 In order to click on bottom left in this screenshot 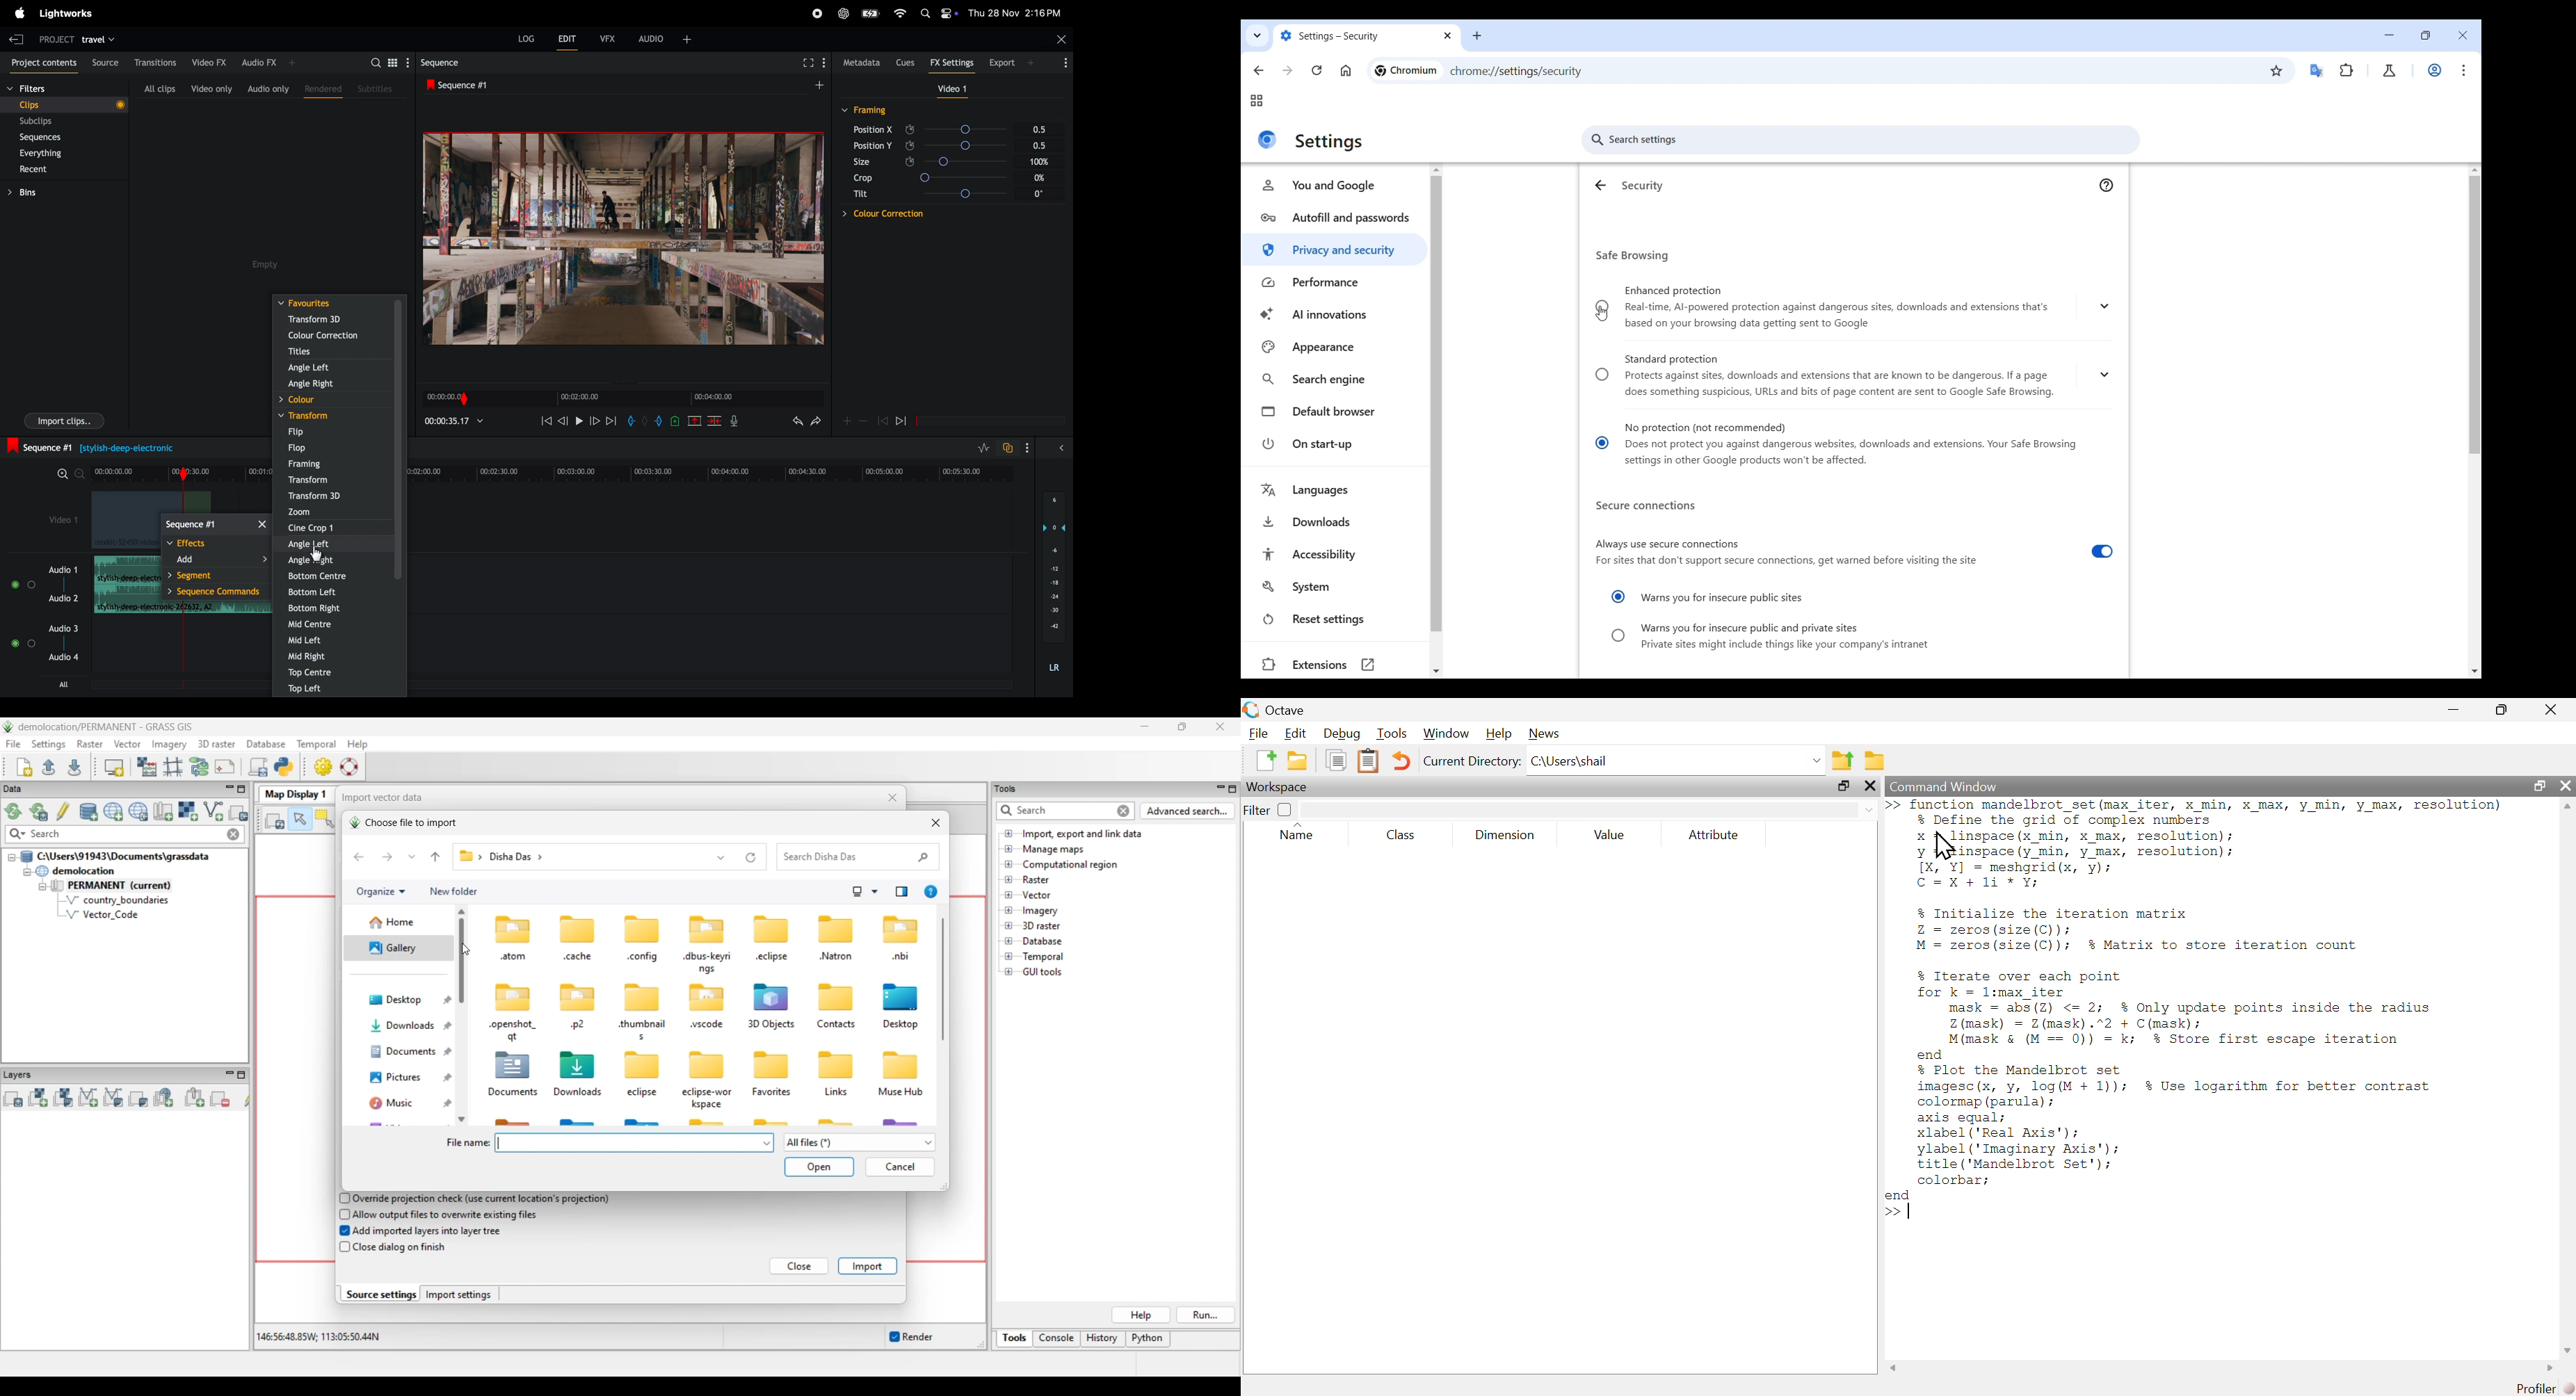, I will do `click(339, 593)`.